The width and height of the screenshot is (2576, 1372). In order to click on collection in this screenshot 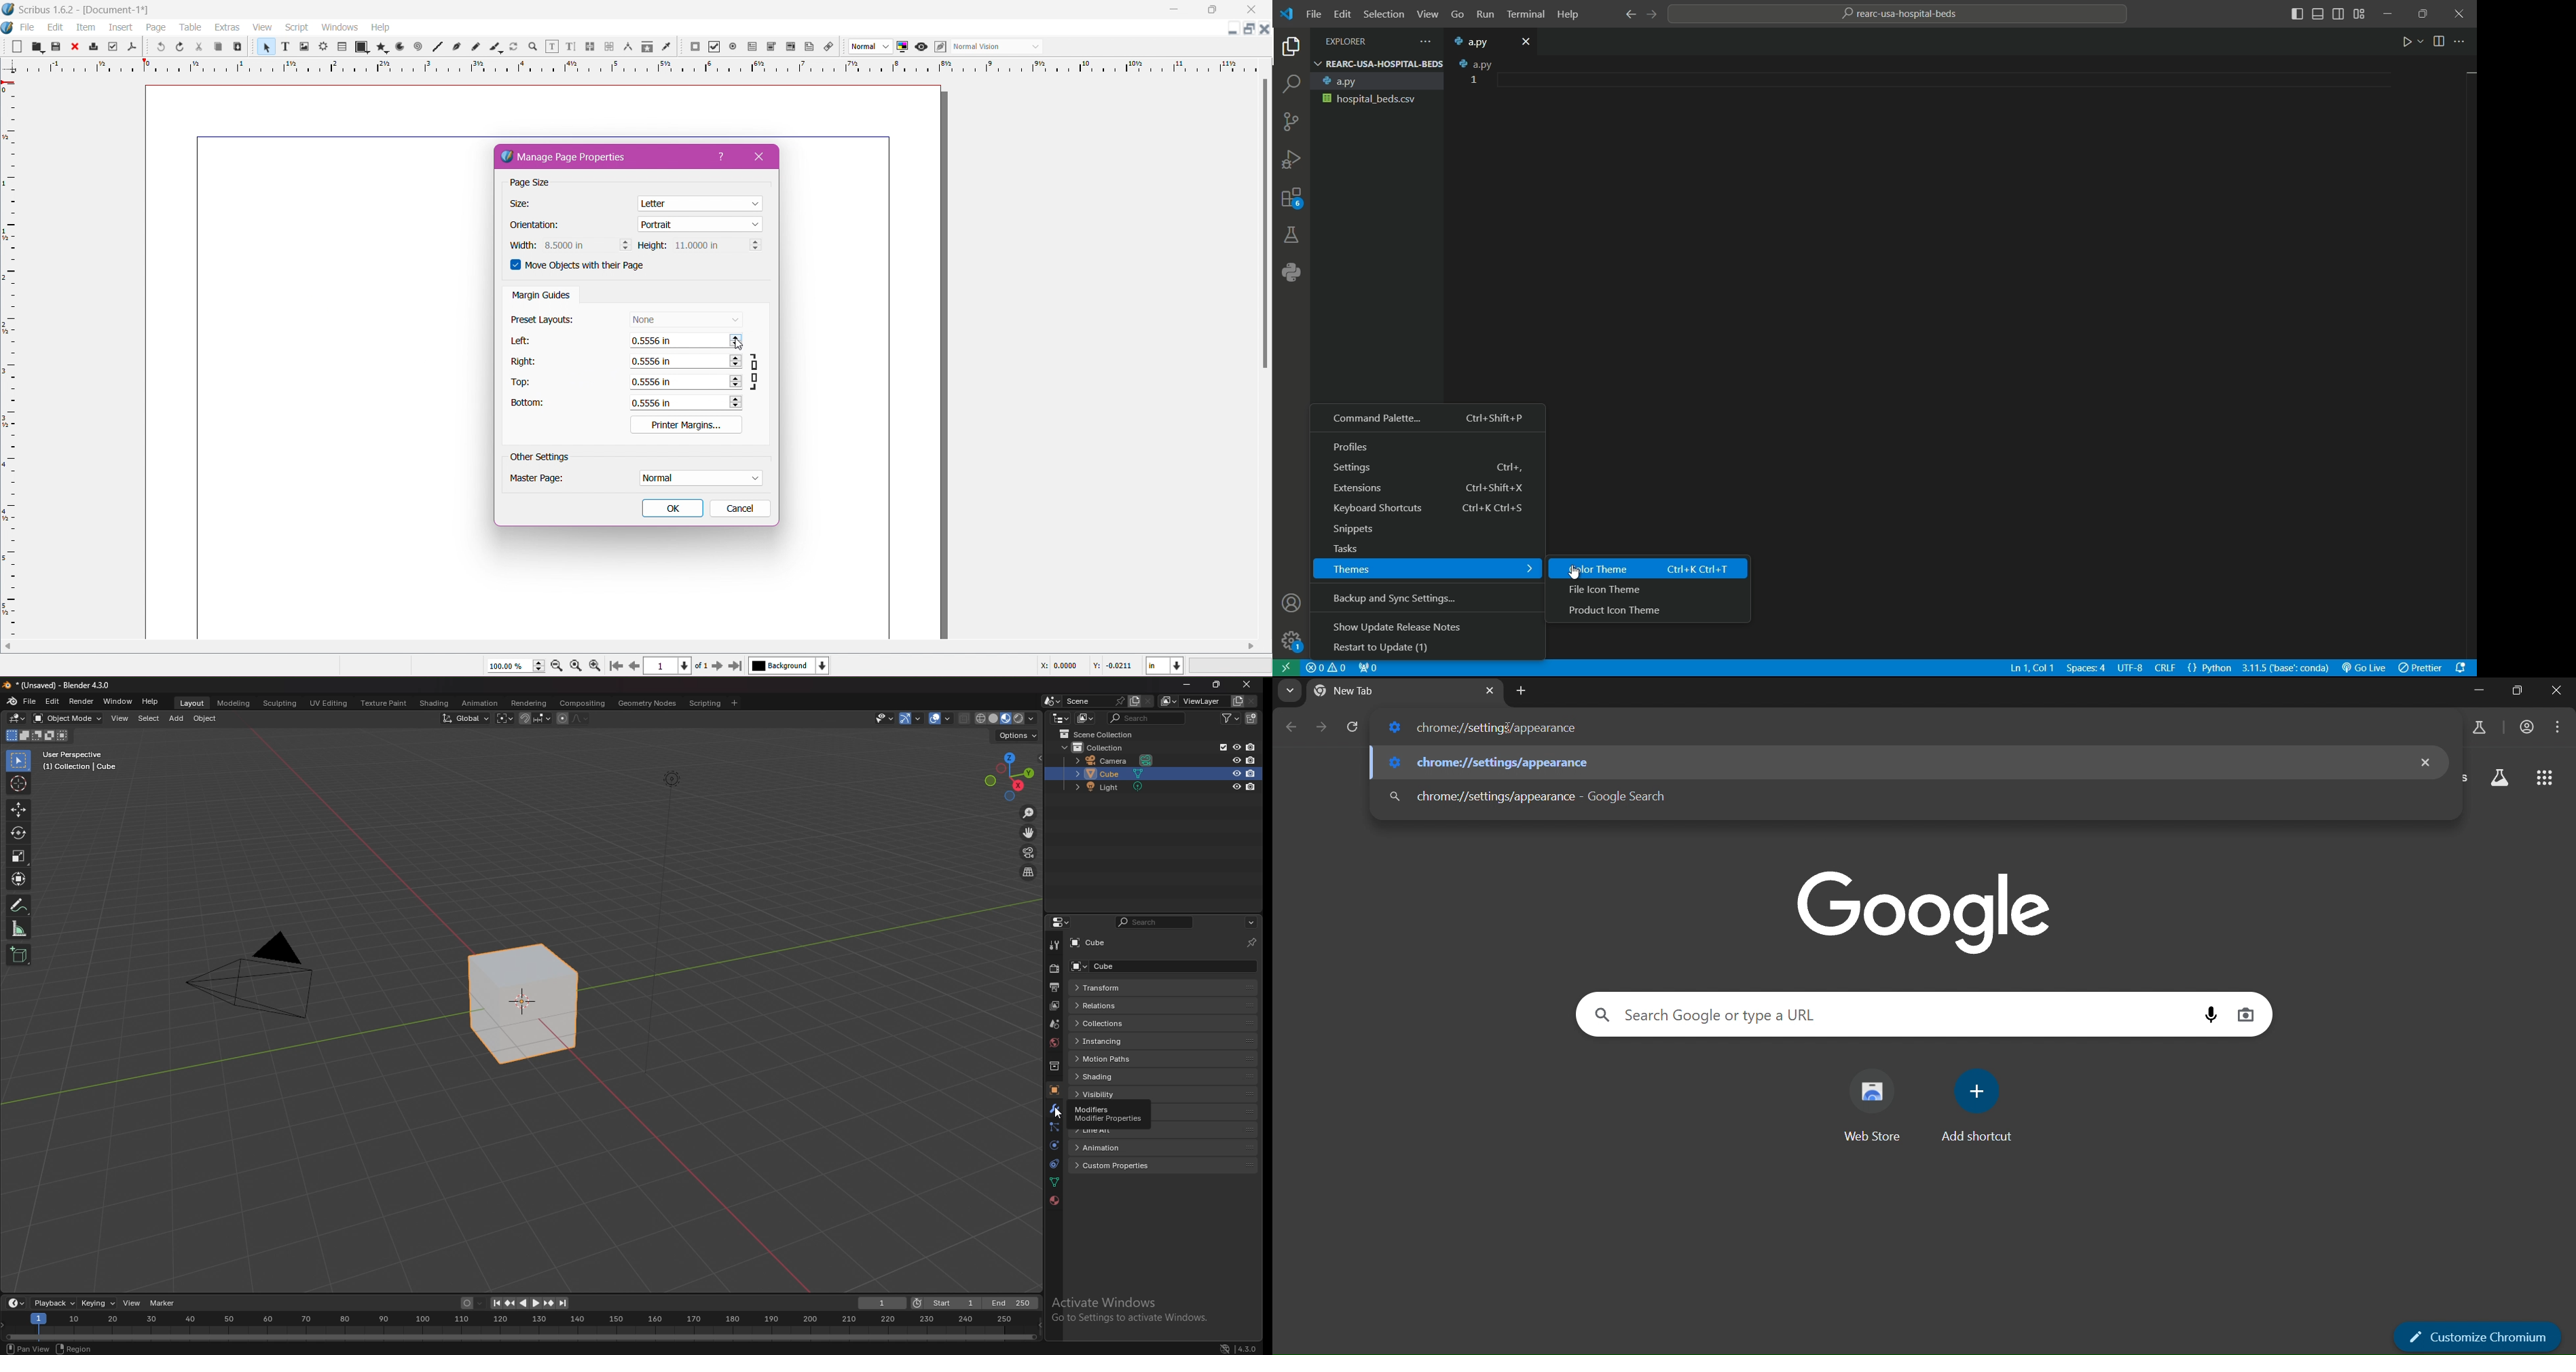, I will do `click(1107, 749)`.